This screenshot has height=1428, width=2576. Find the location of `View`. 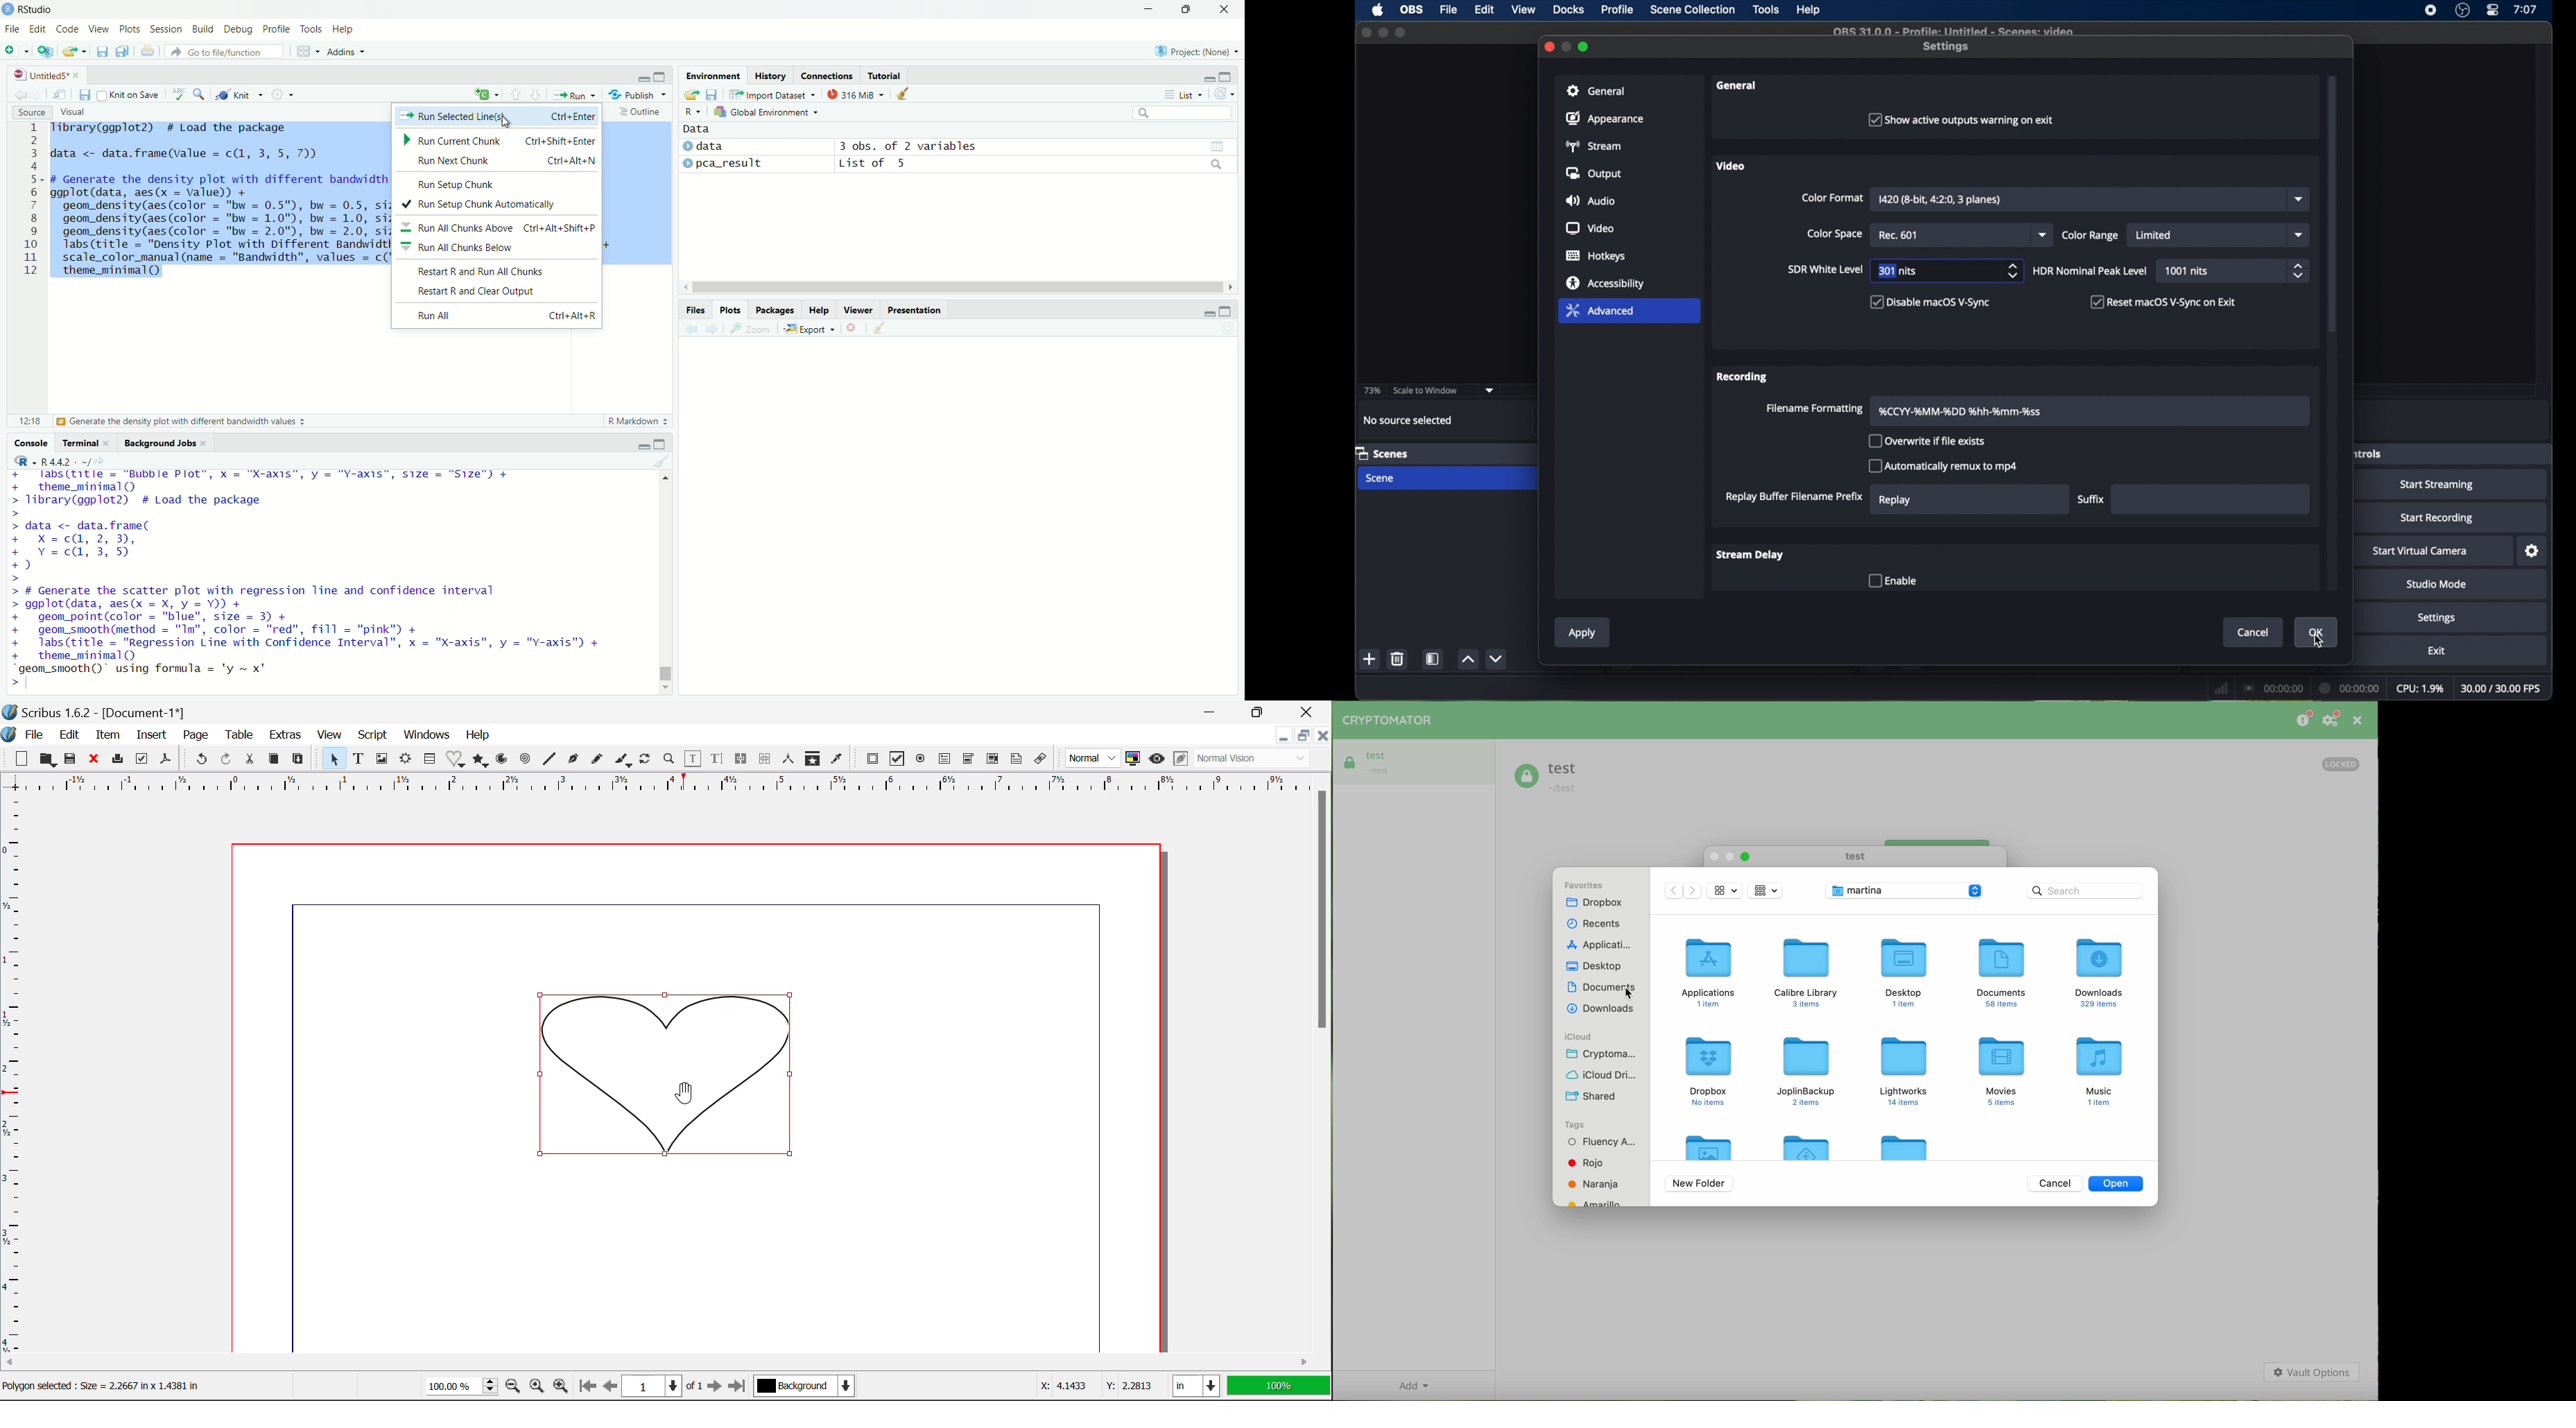

View is located at coordinates (330, 737).